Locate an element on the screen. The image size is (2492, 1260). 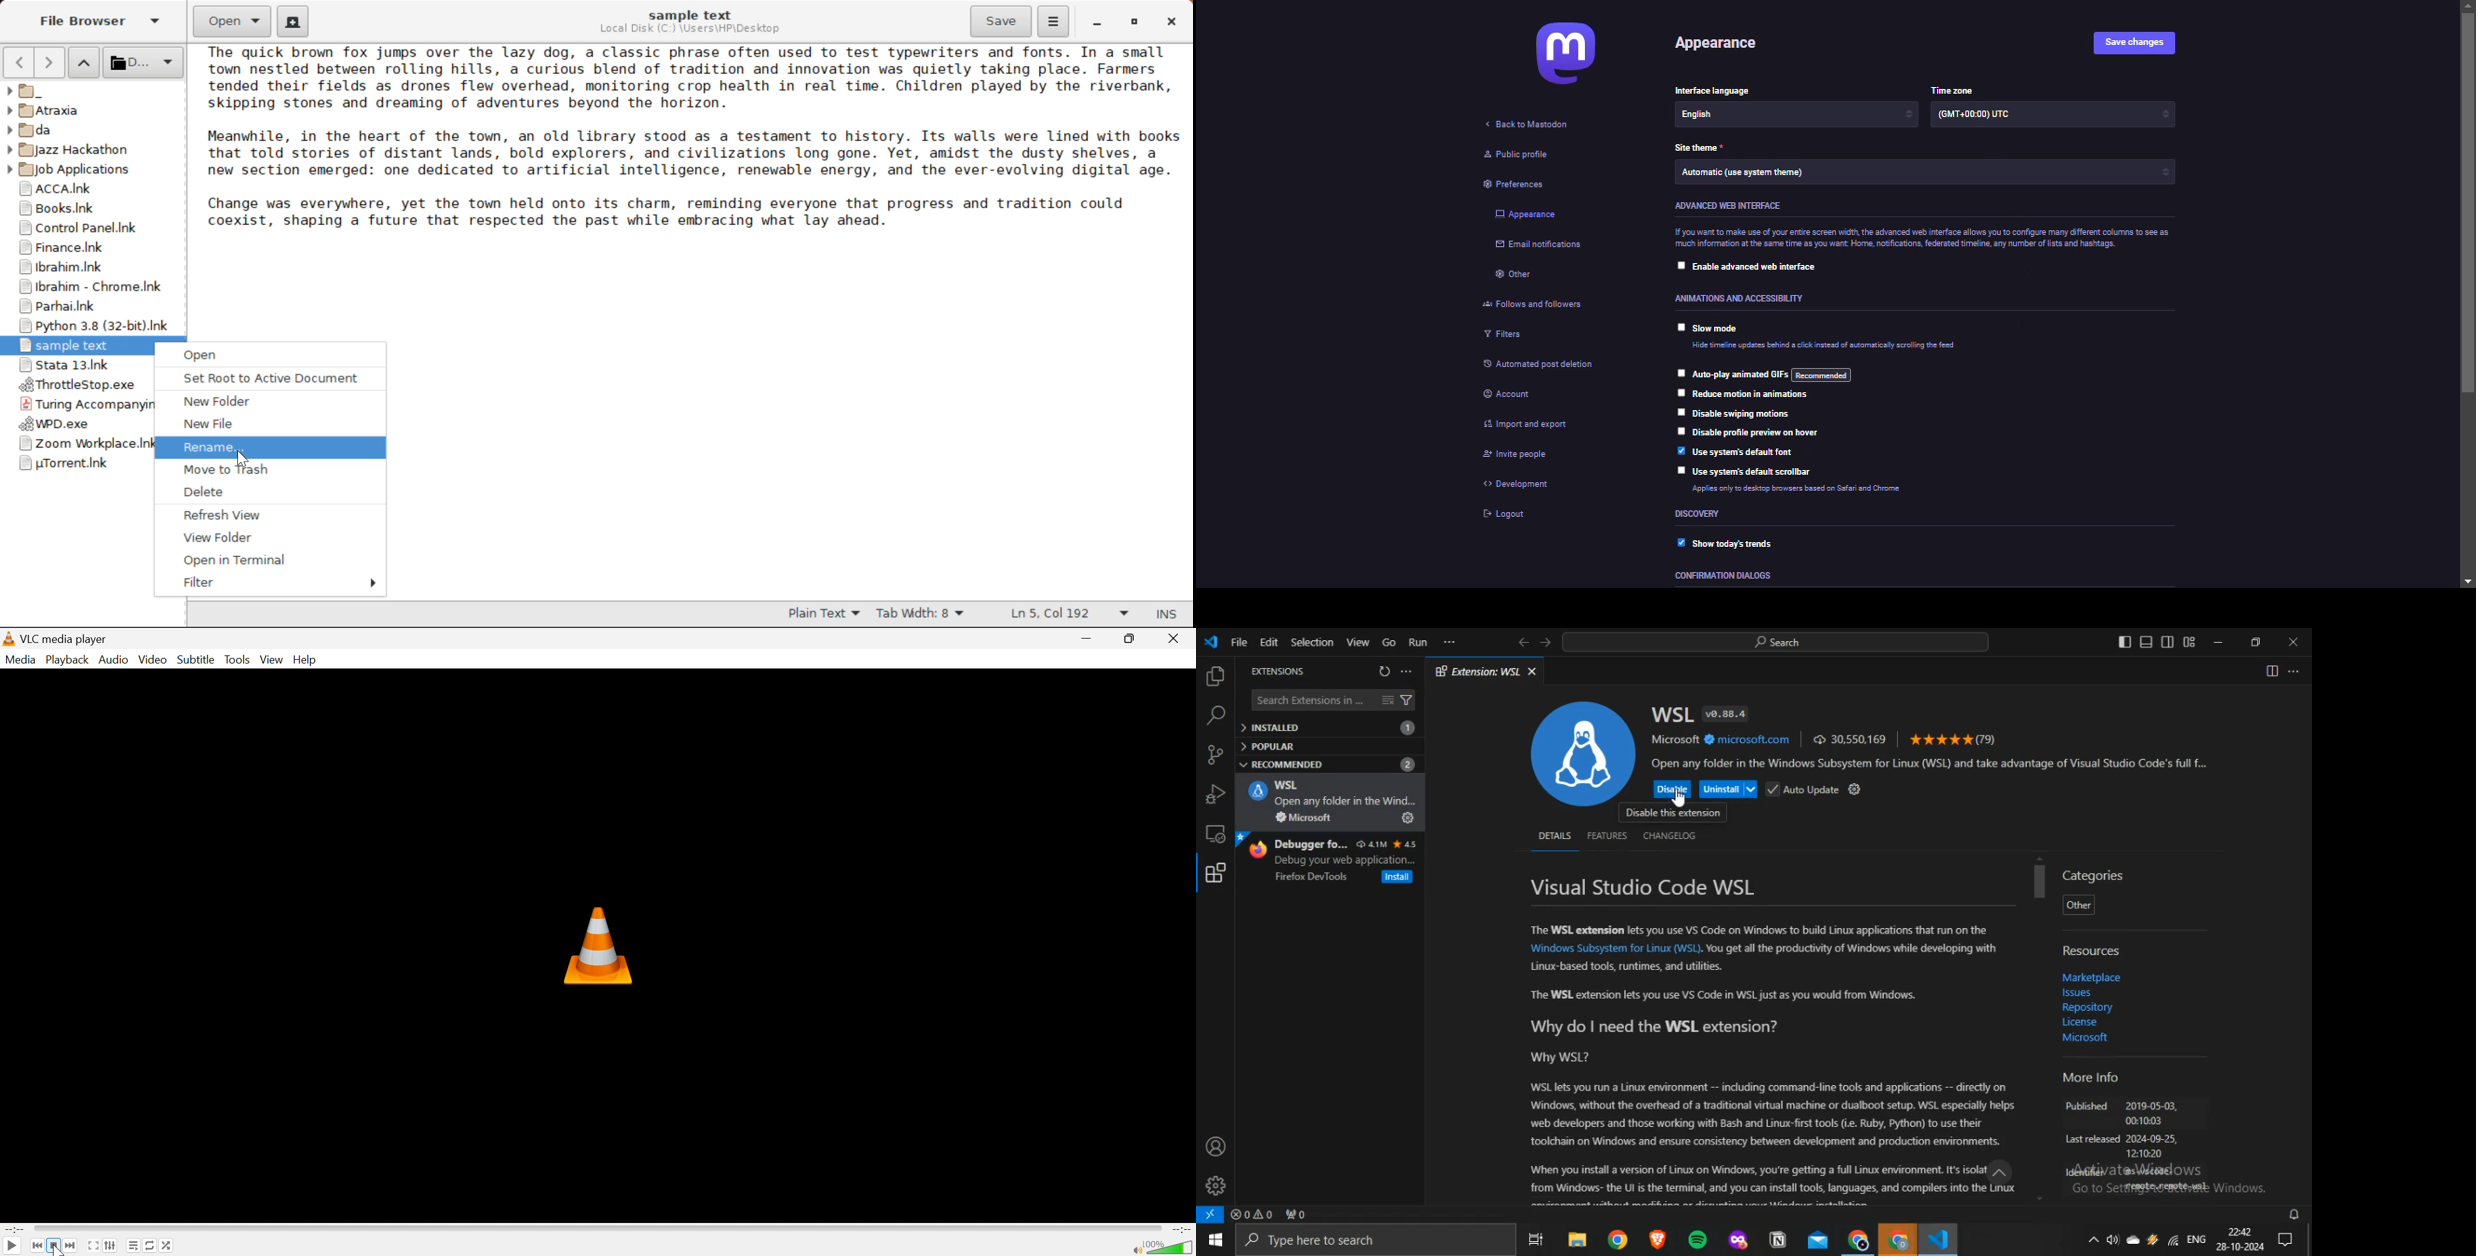
2024-09-25, is located at coordinates (2154, 1139).